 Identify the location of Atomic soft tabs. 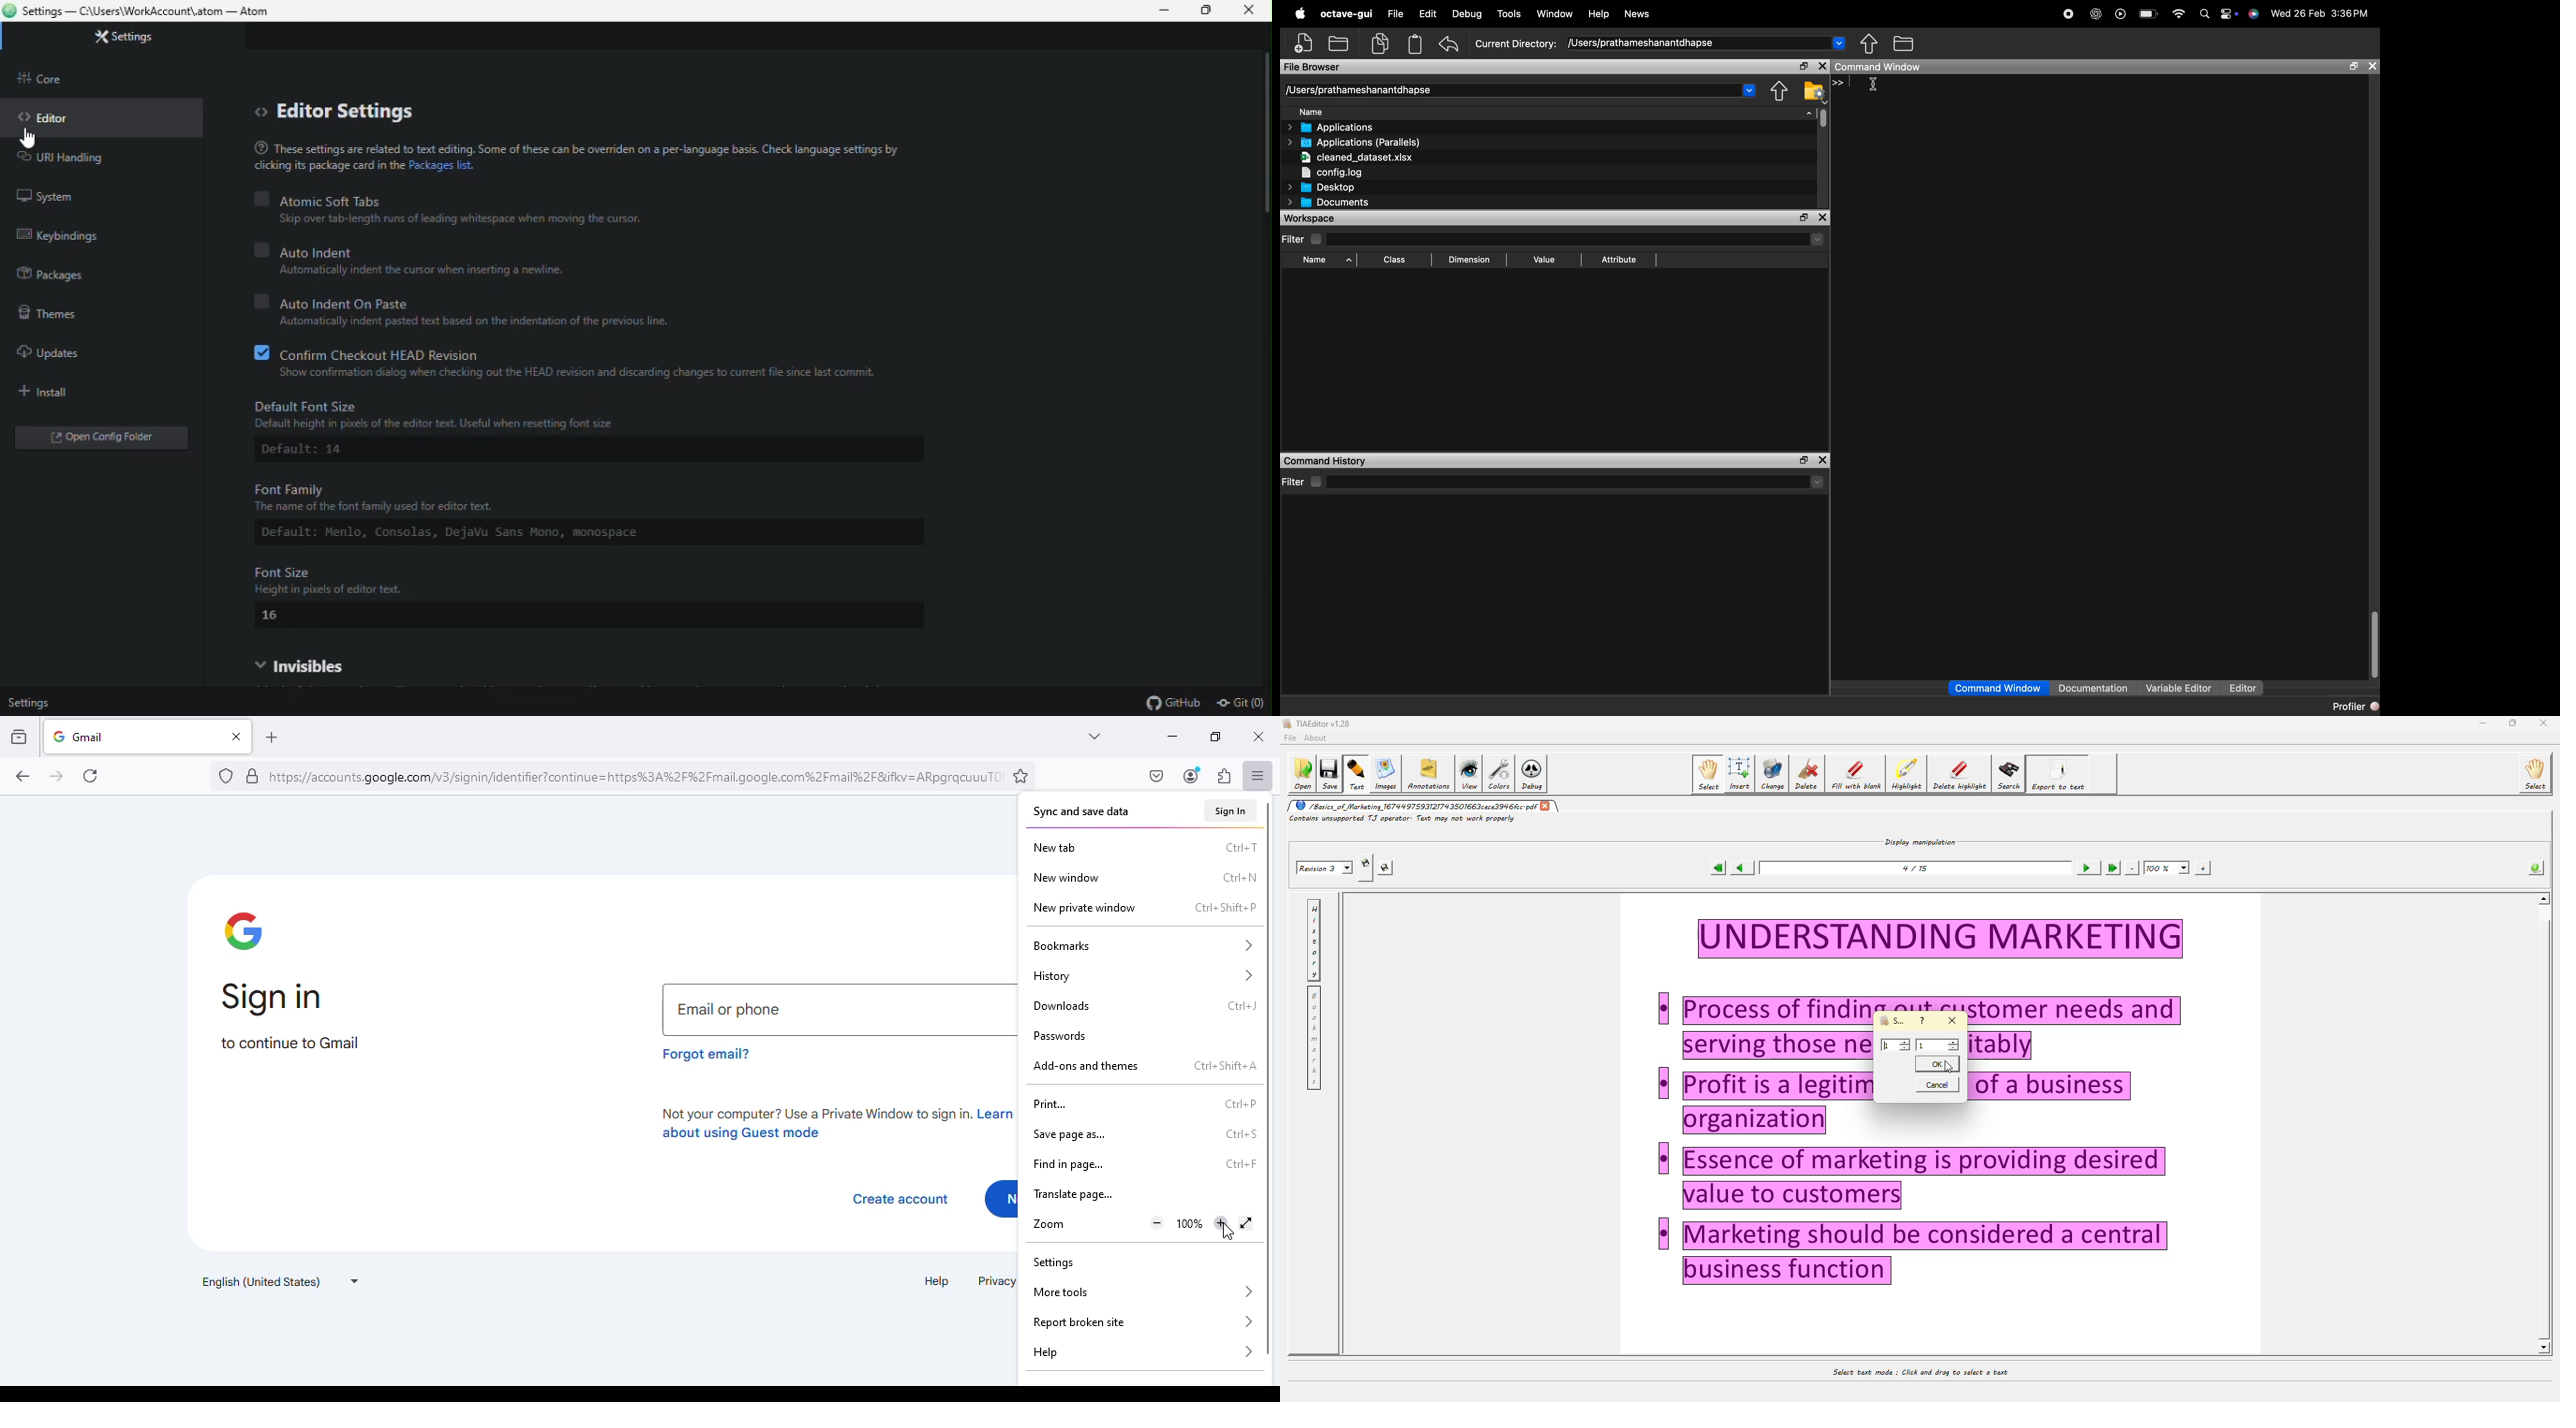
(448, 199).